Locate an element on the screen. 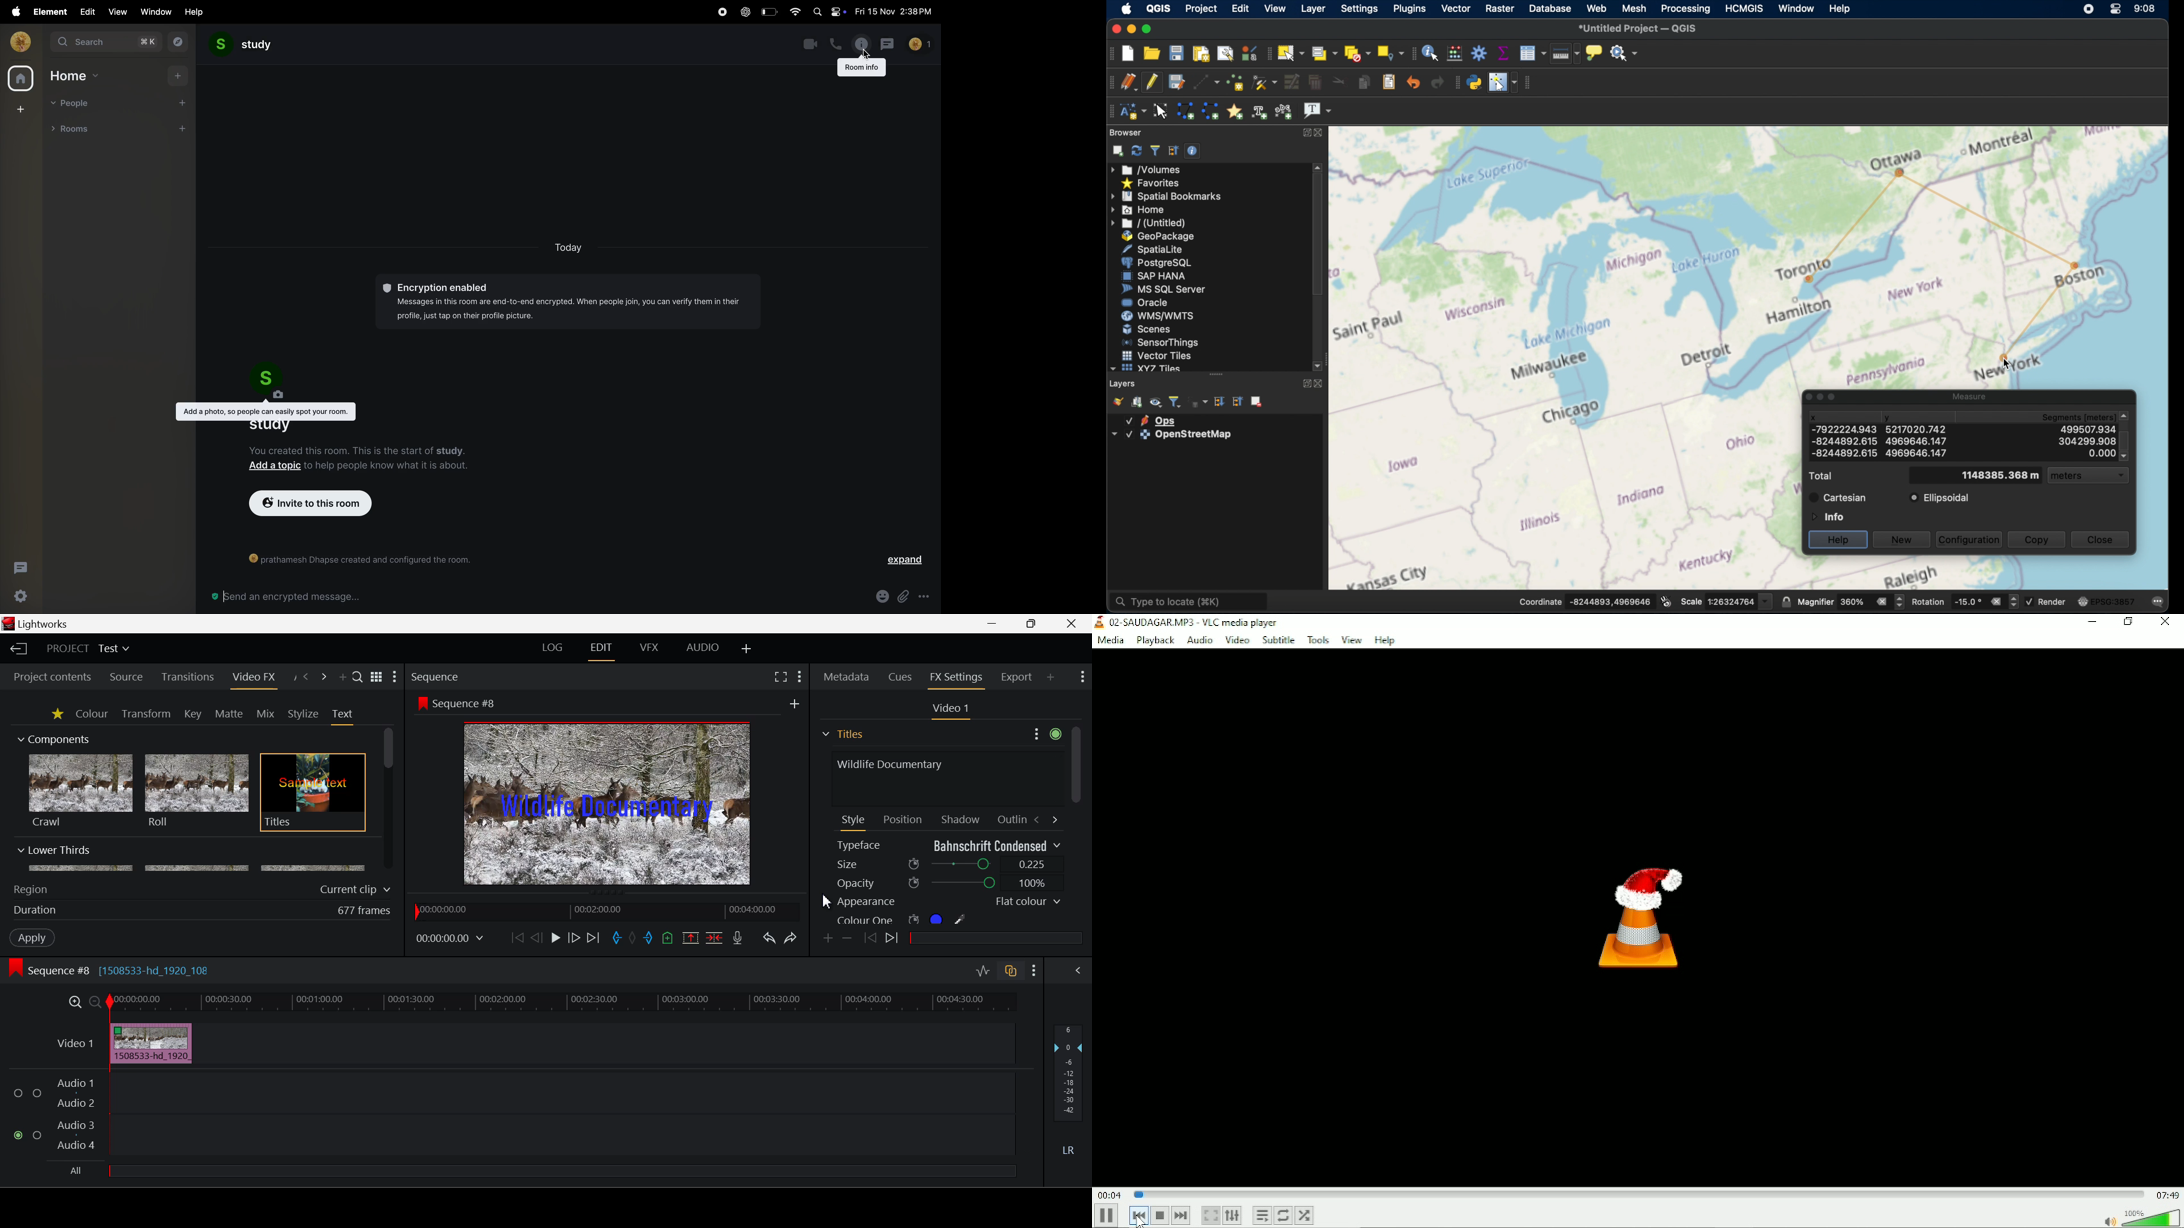  rooms is located at coordinates (74, 127).